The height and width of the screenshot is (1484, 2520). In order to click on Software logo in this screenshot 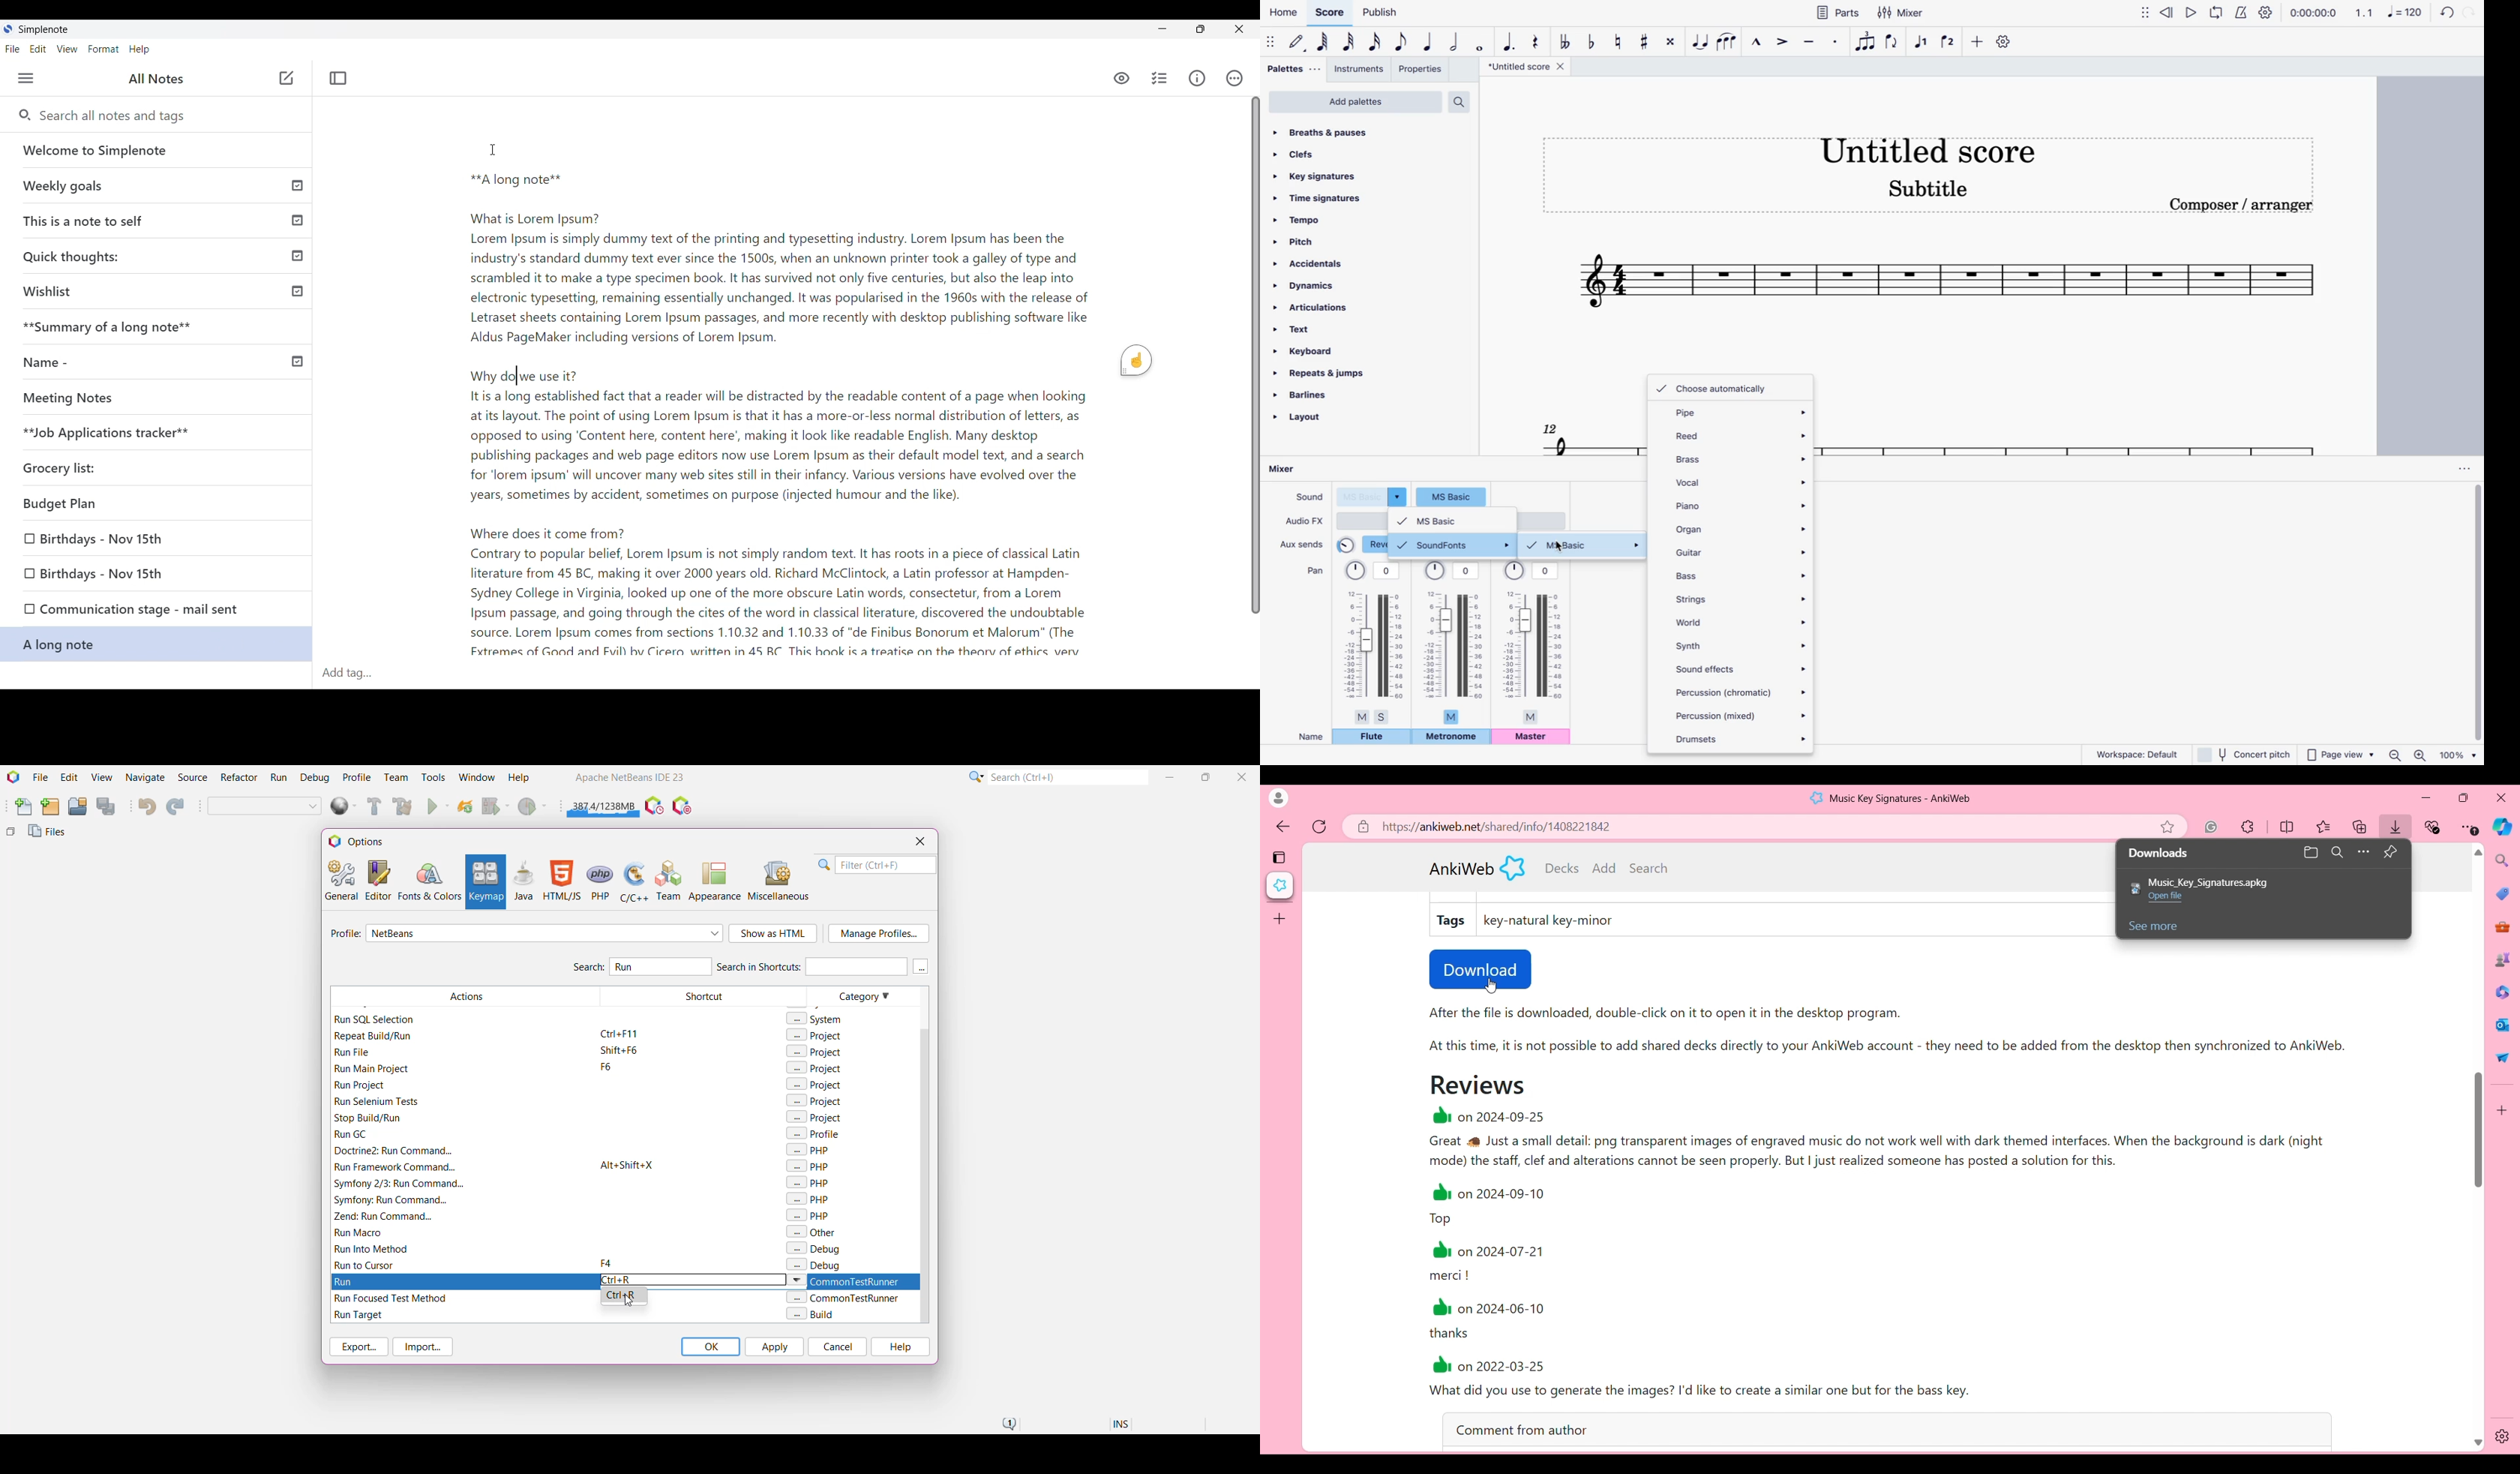, I will do `click(1513, 868)`.